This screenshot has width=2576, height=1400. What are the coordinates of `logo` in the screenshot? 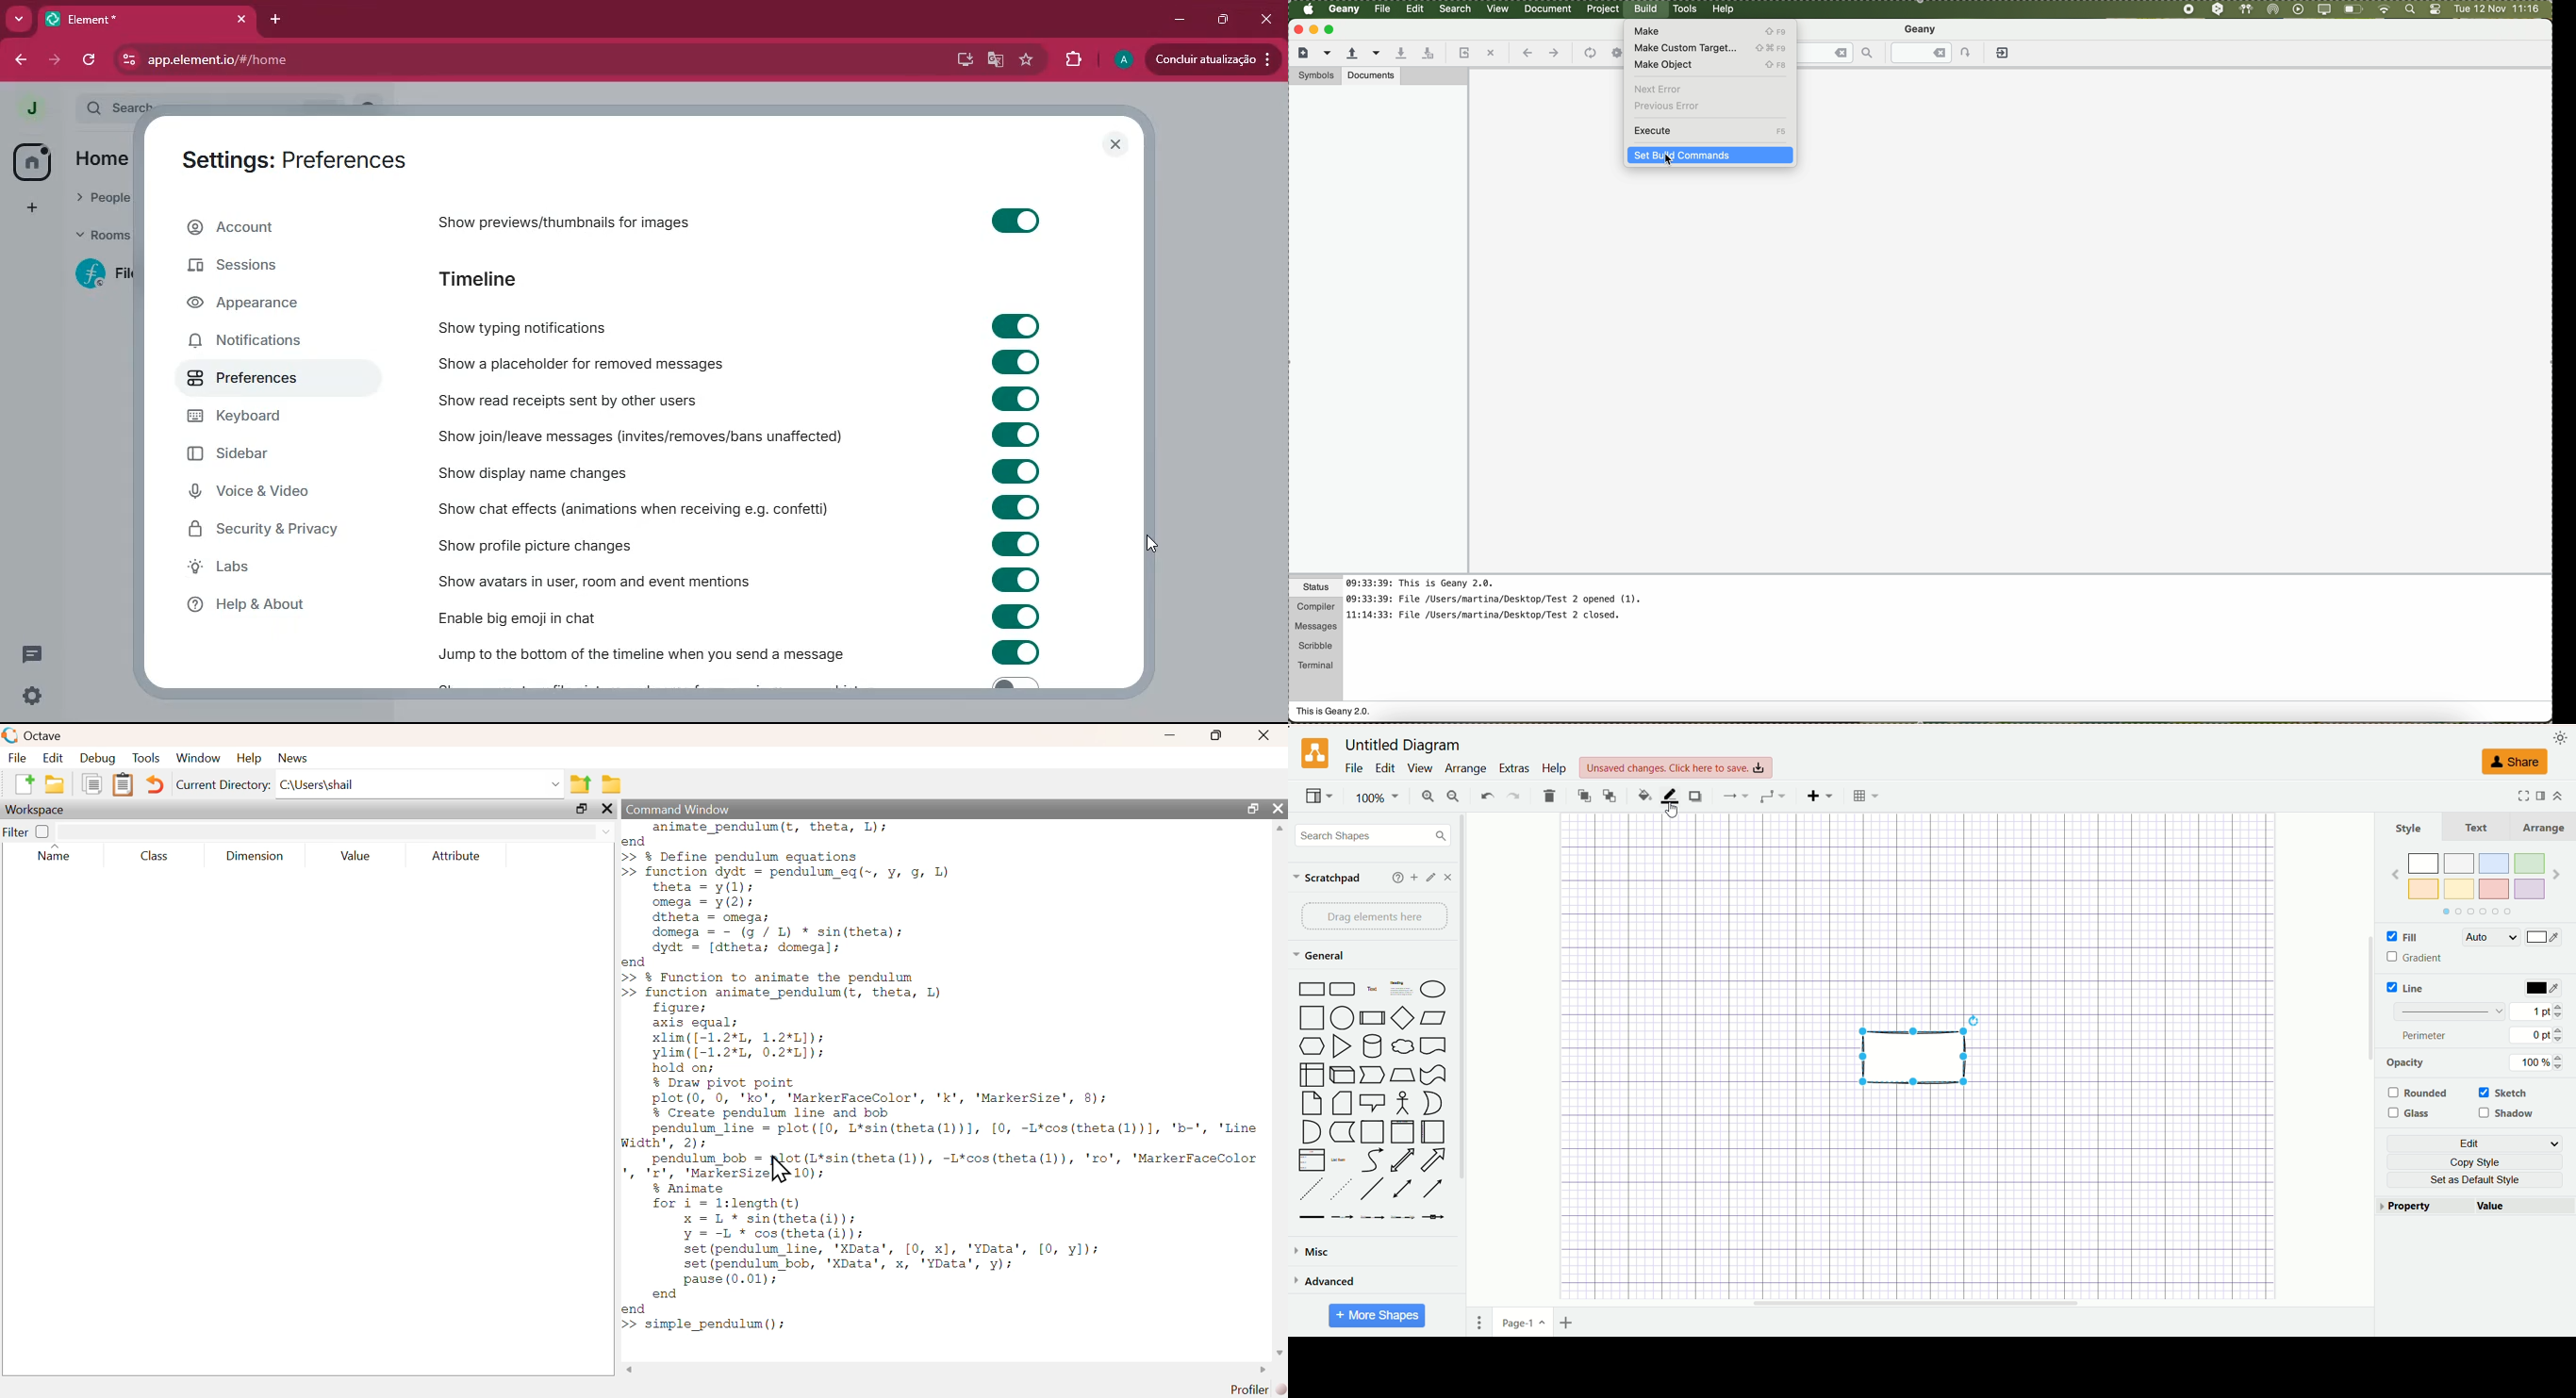 It's located at (11, 735).